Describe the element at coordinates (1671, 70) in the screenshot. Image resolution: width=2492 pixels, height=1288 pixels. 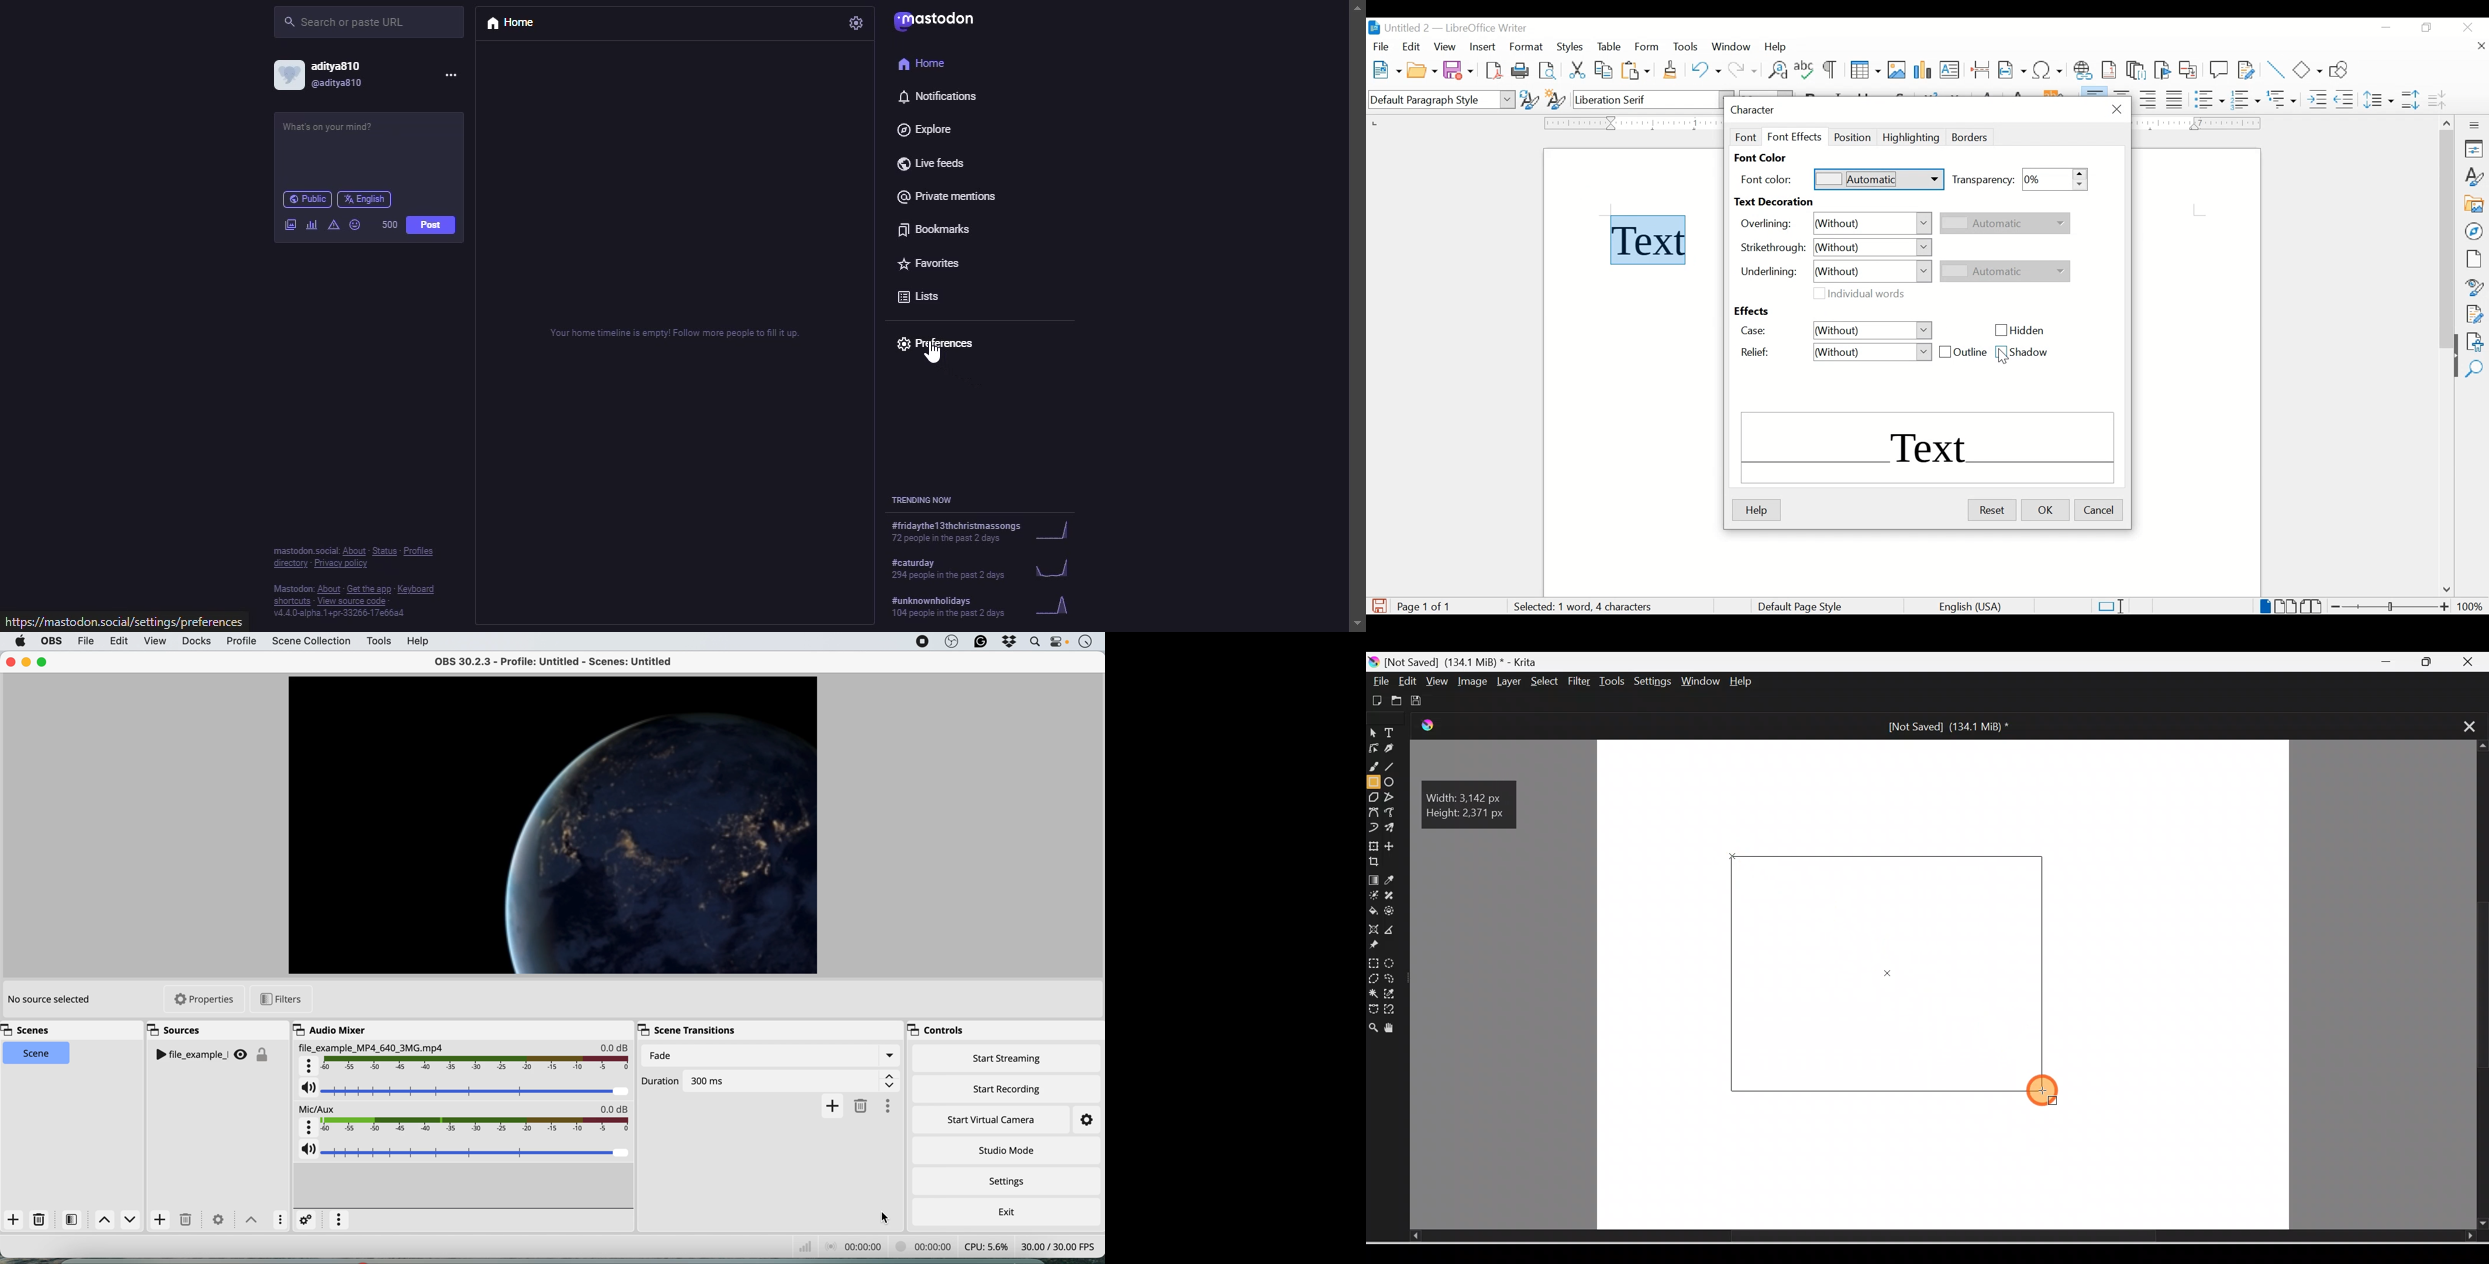
I see `clone formatting` at that location.